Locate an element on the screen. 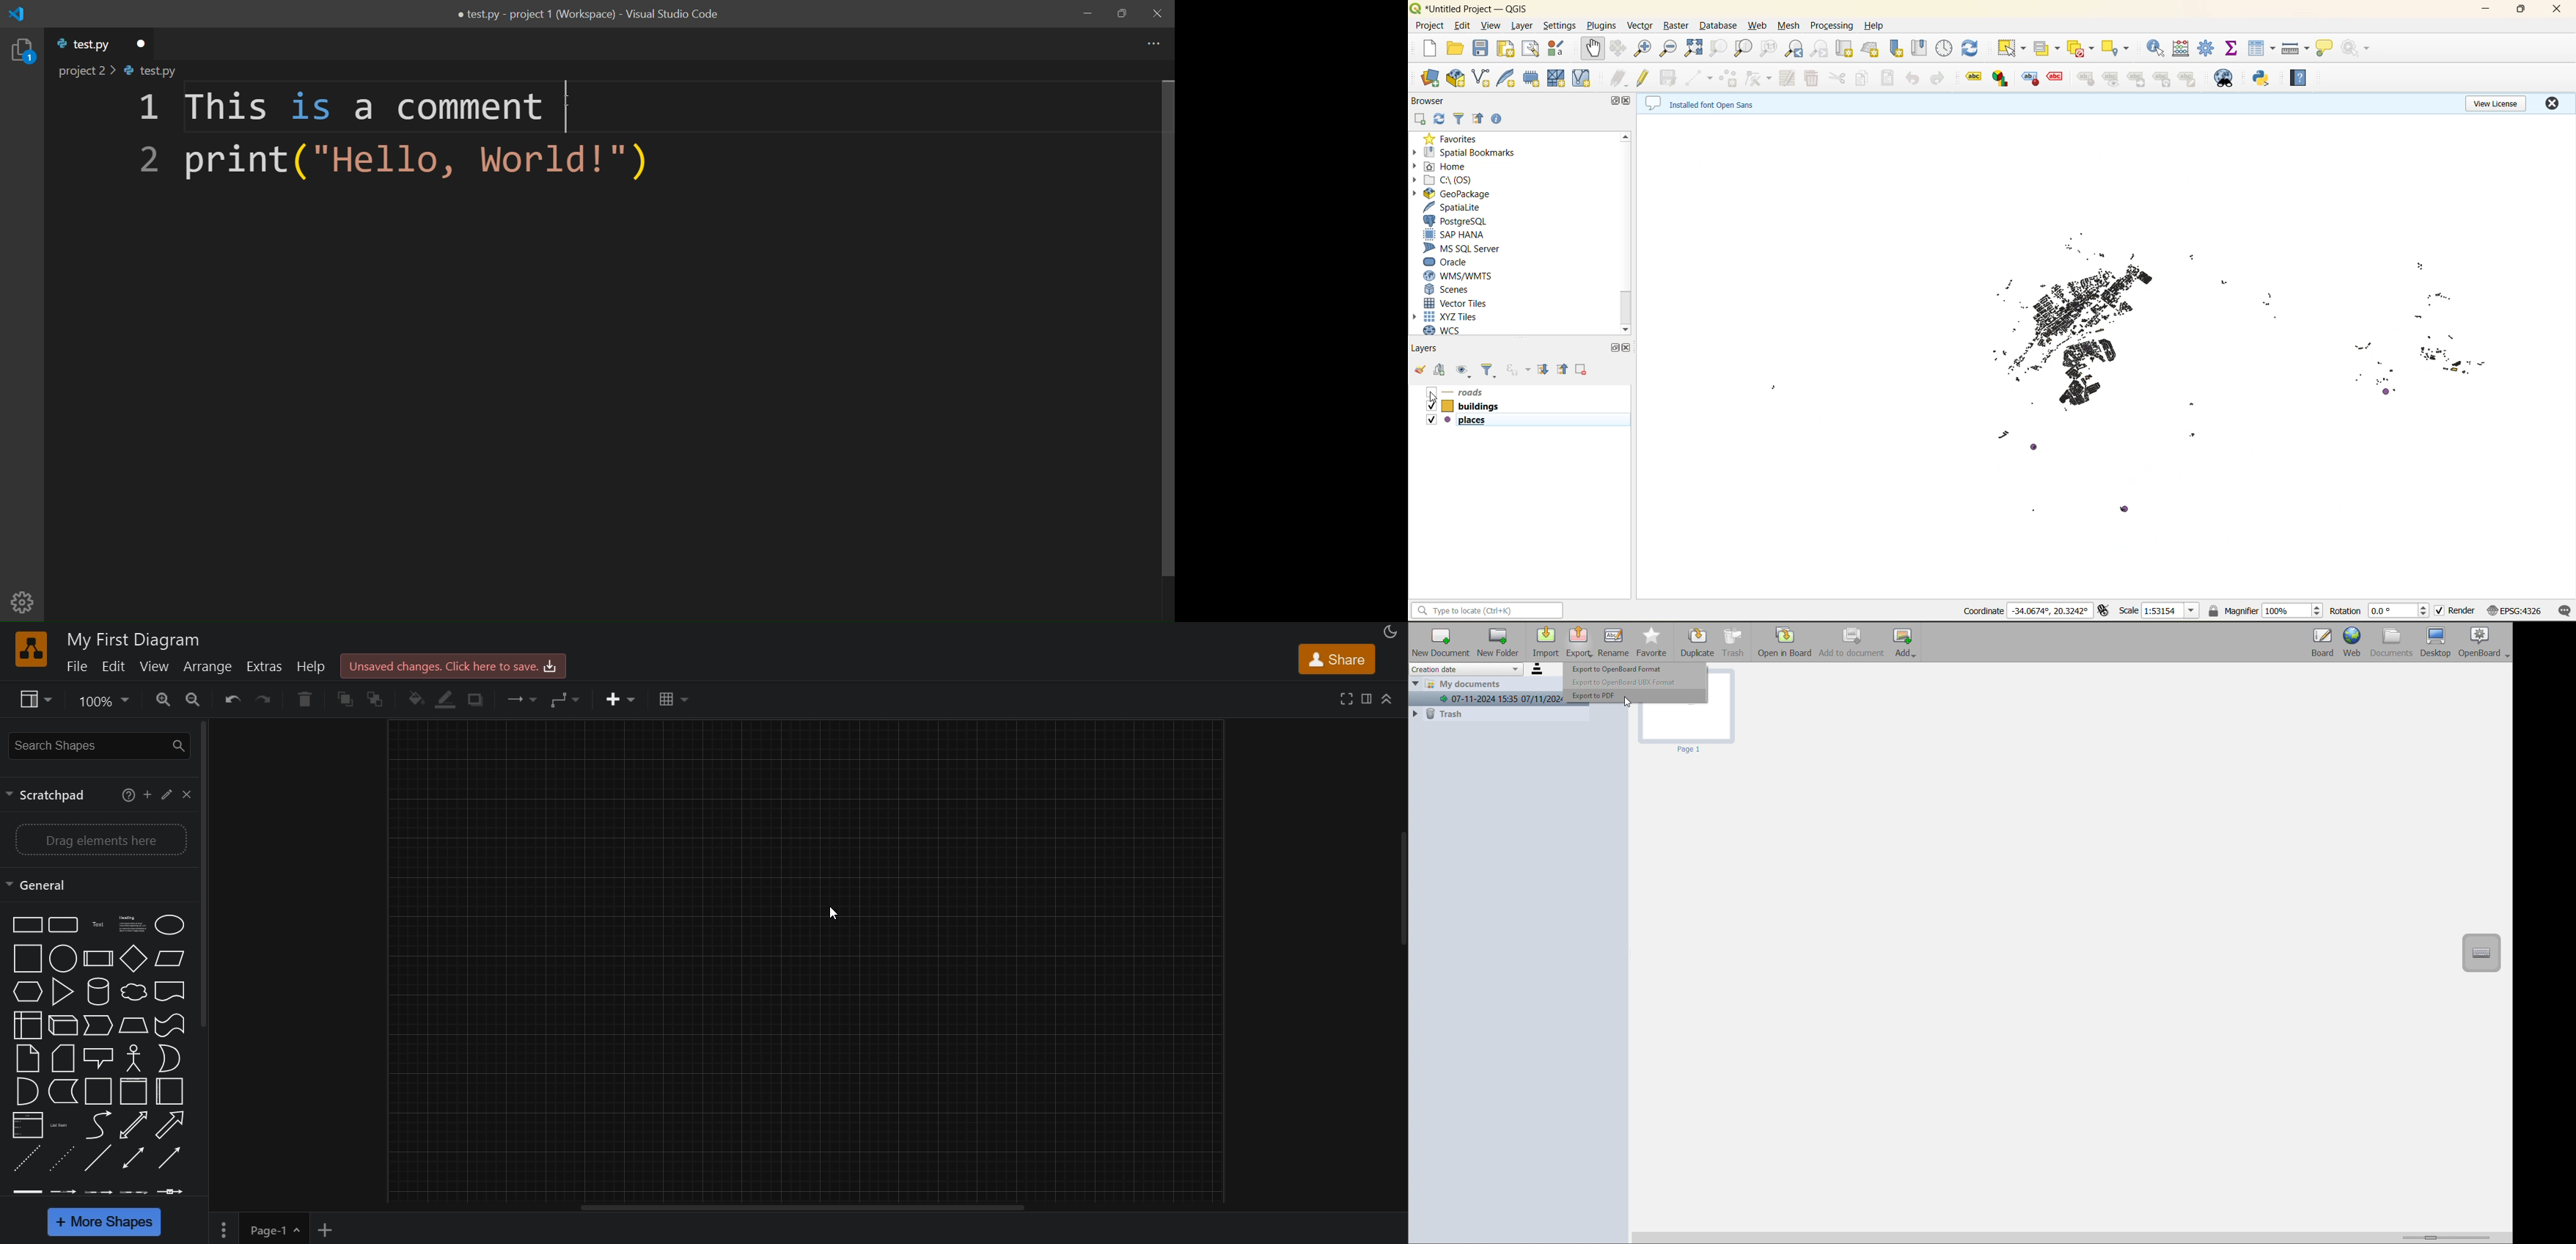 The image size is (2576, 1260). My First Diagram is located at coordinates (136, 637).